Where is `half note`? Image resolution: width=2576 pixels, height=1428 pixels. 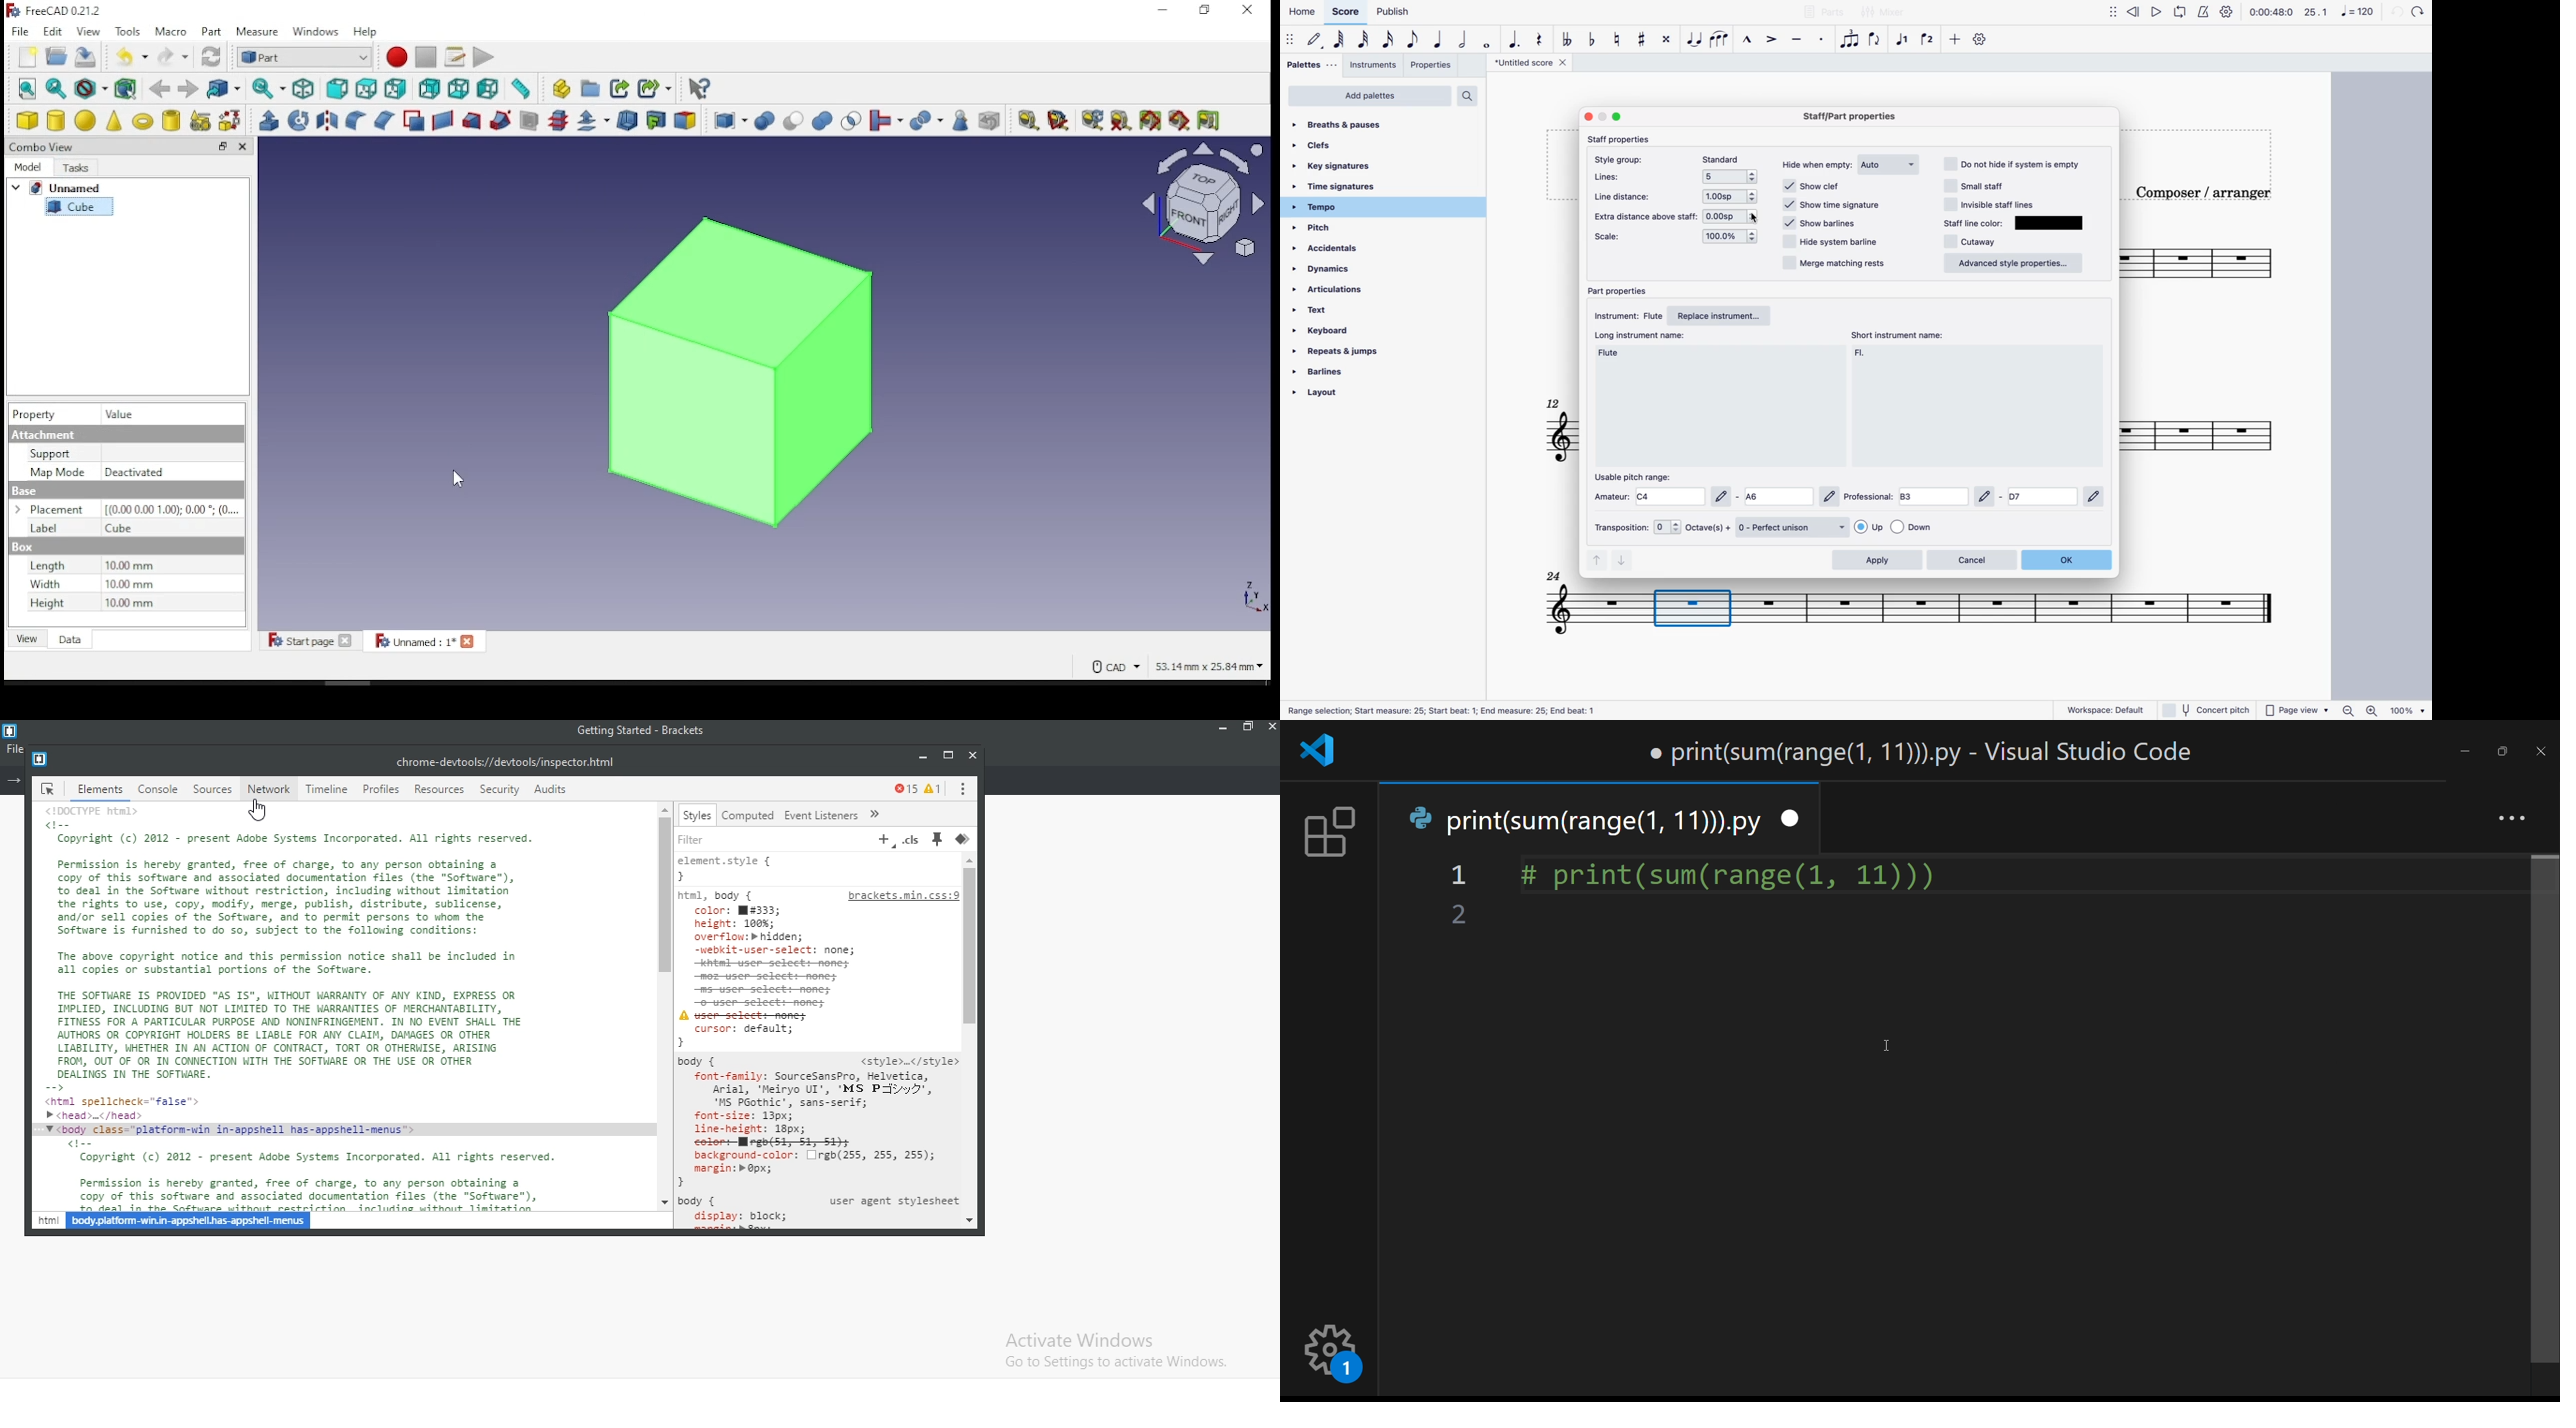 half note is located at coordinates (1462, 40).